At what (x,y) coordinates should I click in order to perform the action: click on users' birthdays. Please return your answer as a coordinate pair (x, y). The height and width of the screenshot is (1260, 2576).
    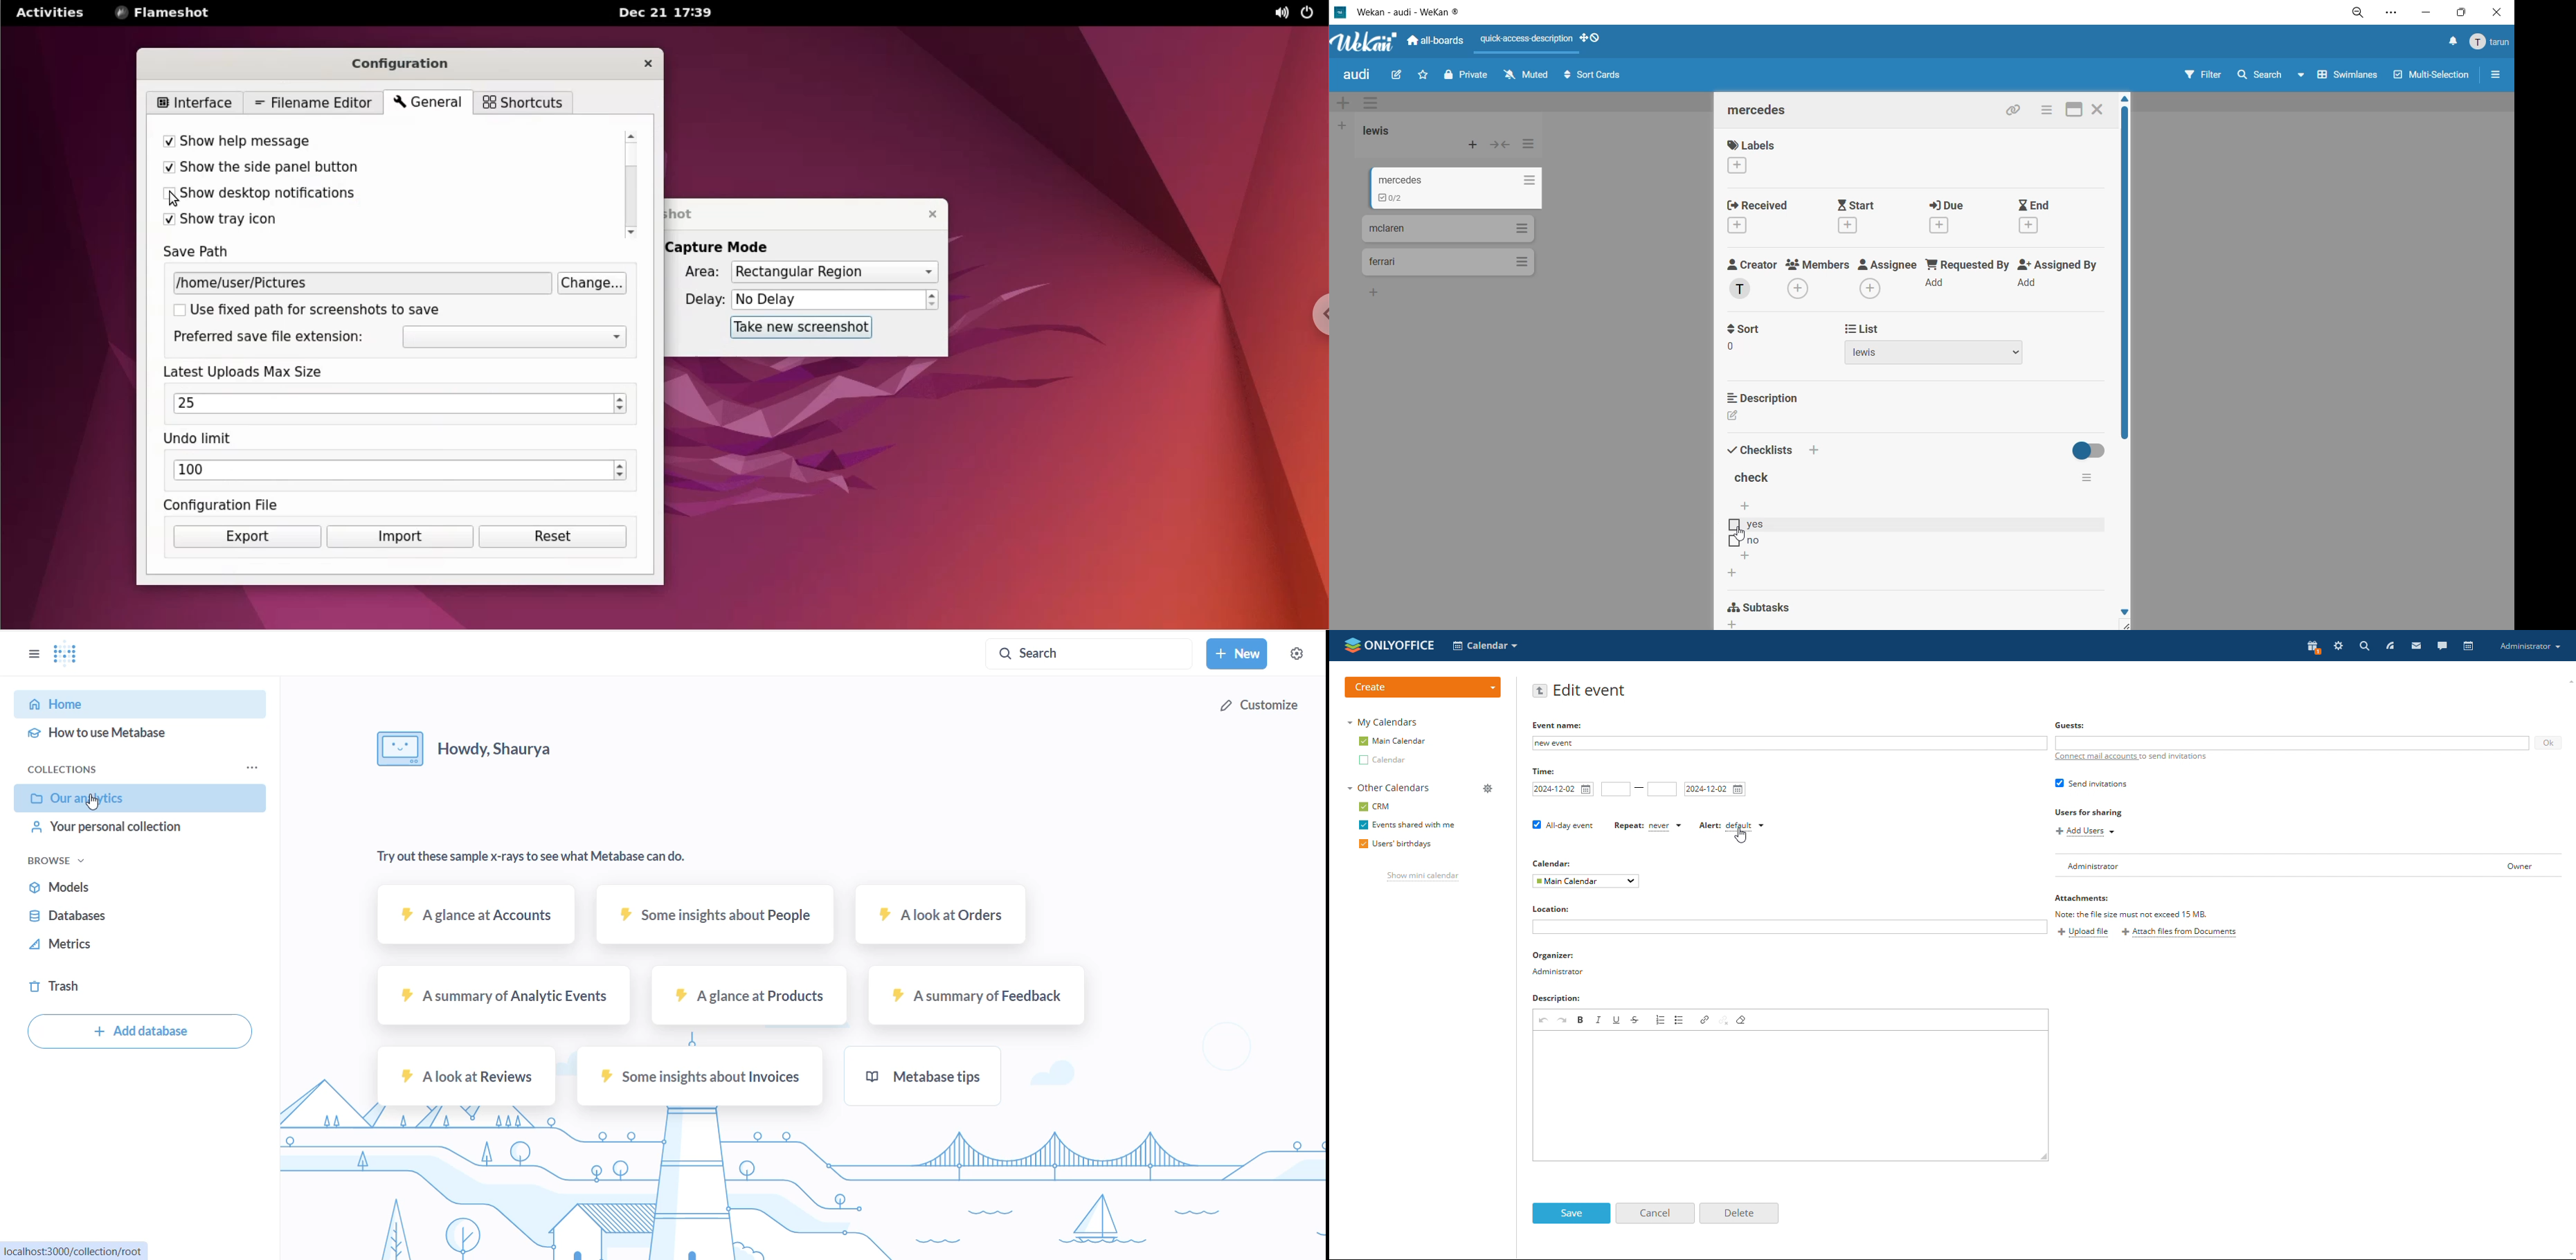
    Looking at the image, I should click on (1395, 844).